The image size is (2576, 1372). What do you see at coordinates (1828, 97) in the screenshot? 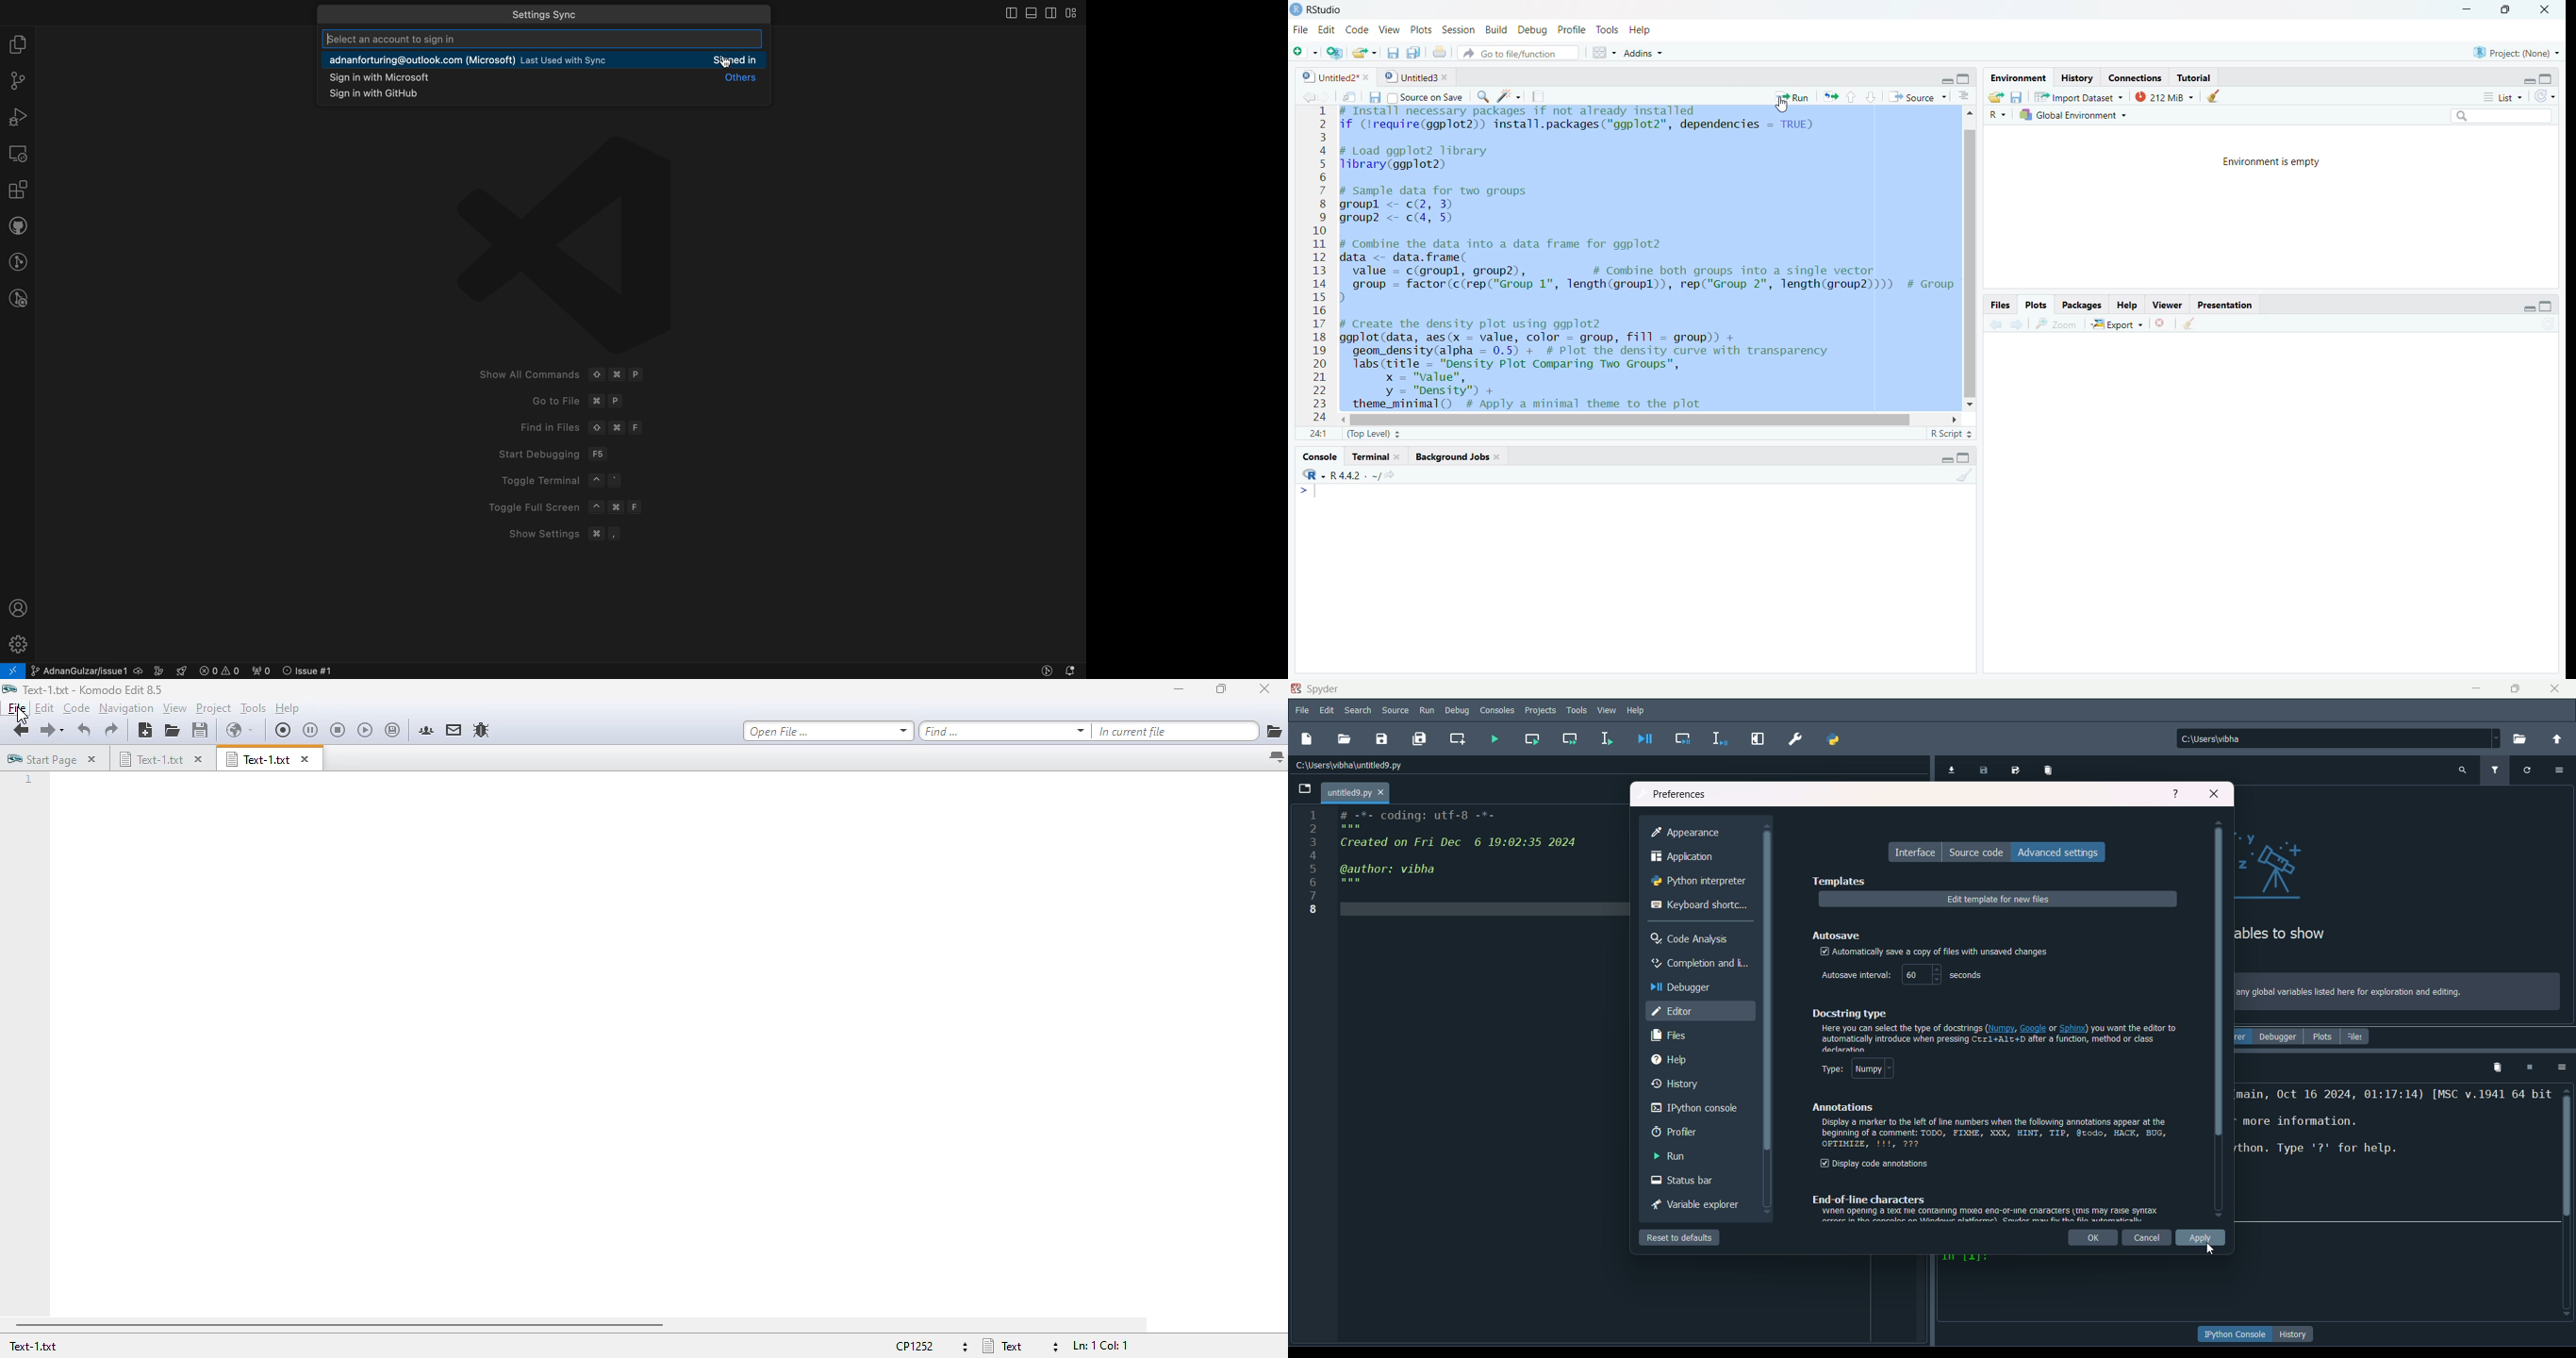
I see `arrows` at bounding box center [1828, 97].